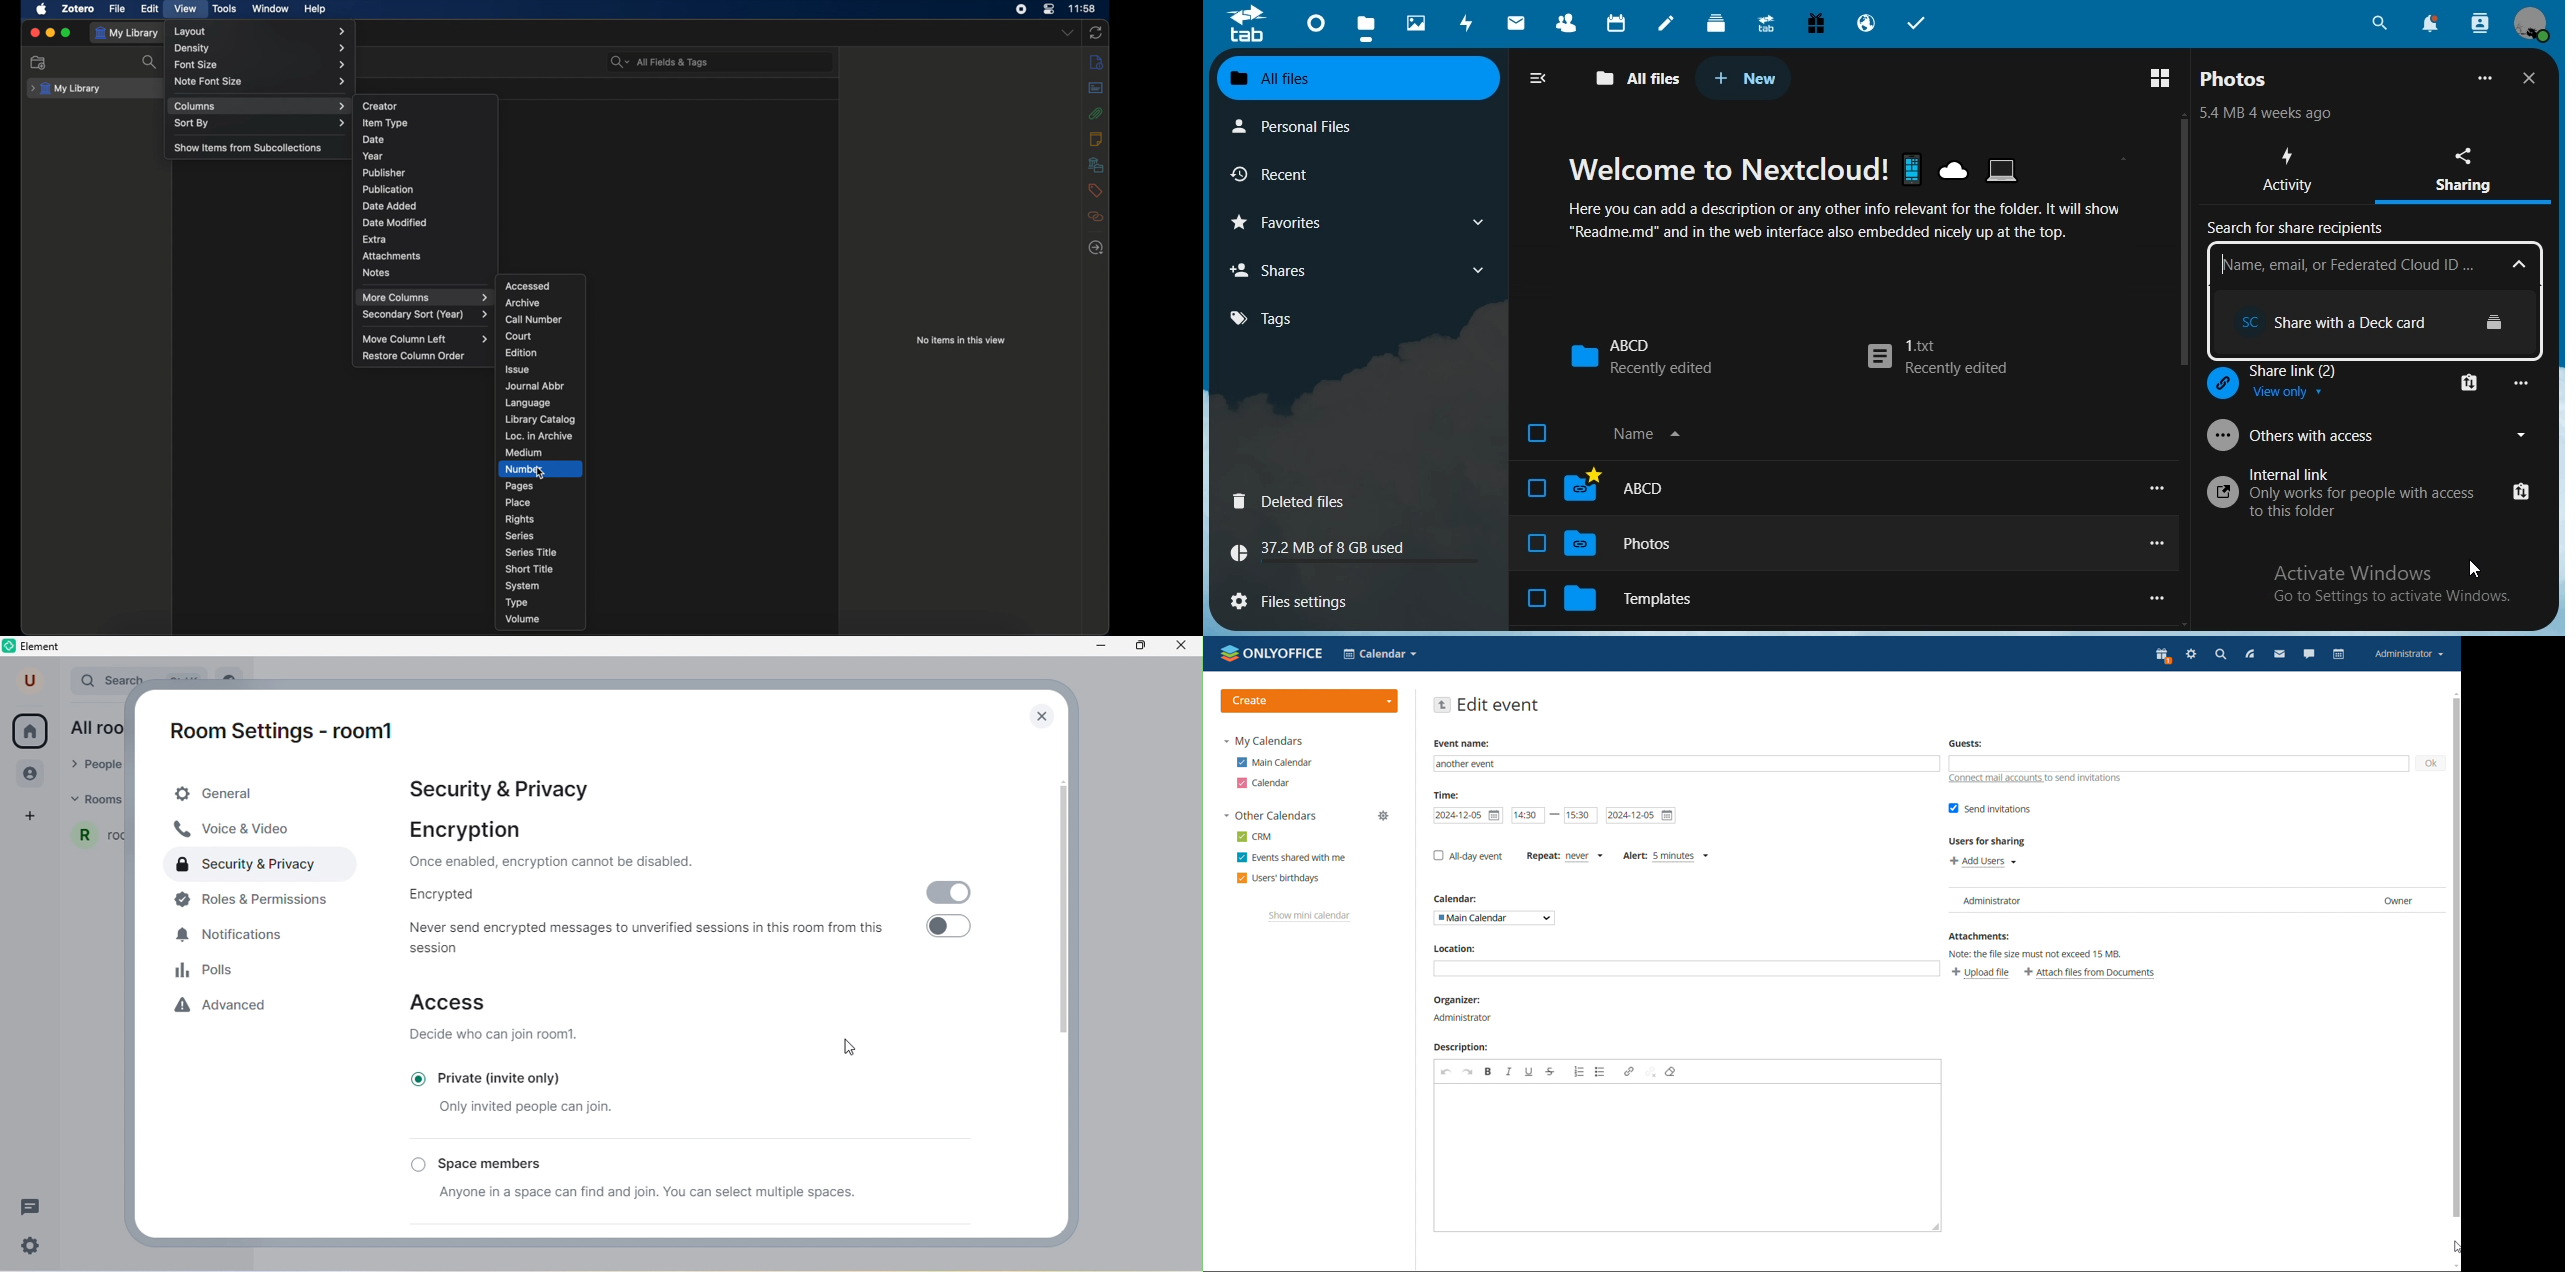 This screenshot has width=2576, height=1288. Describe the element at coordinates (206, 970) in the screenshot. I see `polls` at that location.